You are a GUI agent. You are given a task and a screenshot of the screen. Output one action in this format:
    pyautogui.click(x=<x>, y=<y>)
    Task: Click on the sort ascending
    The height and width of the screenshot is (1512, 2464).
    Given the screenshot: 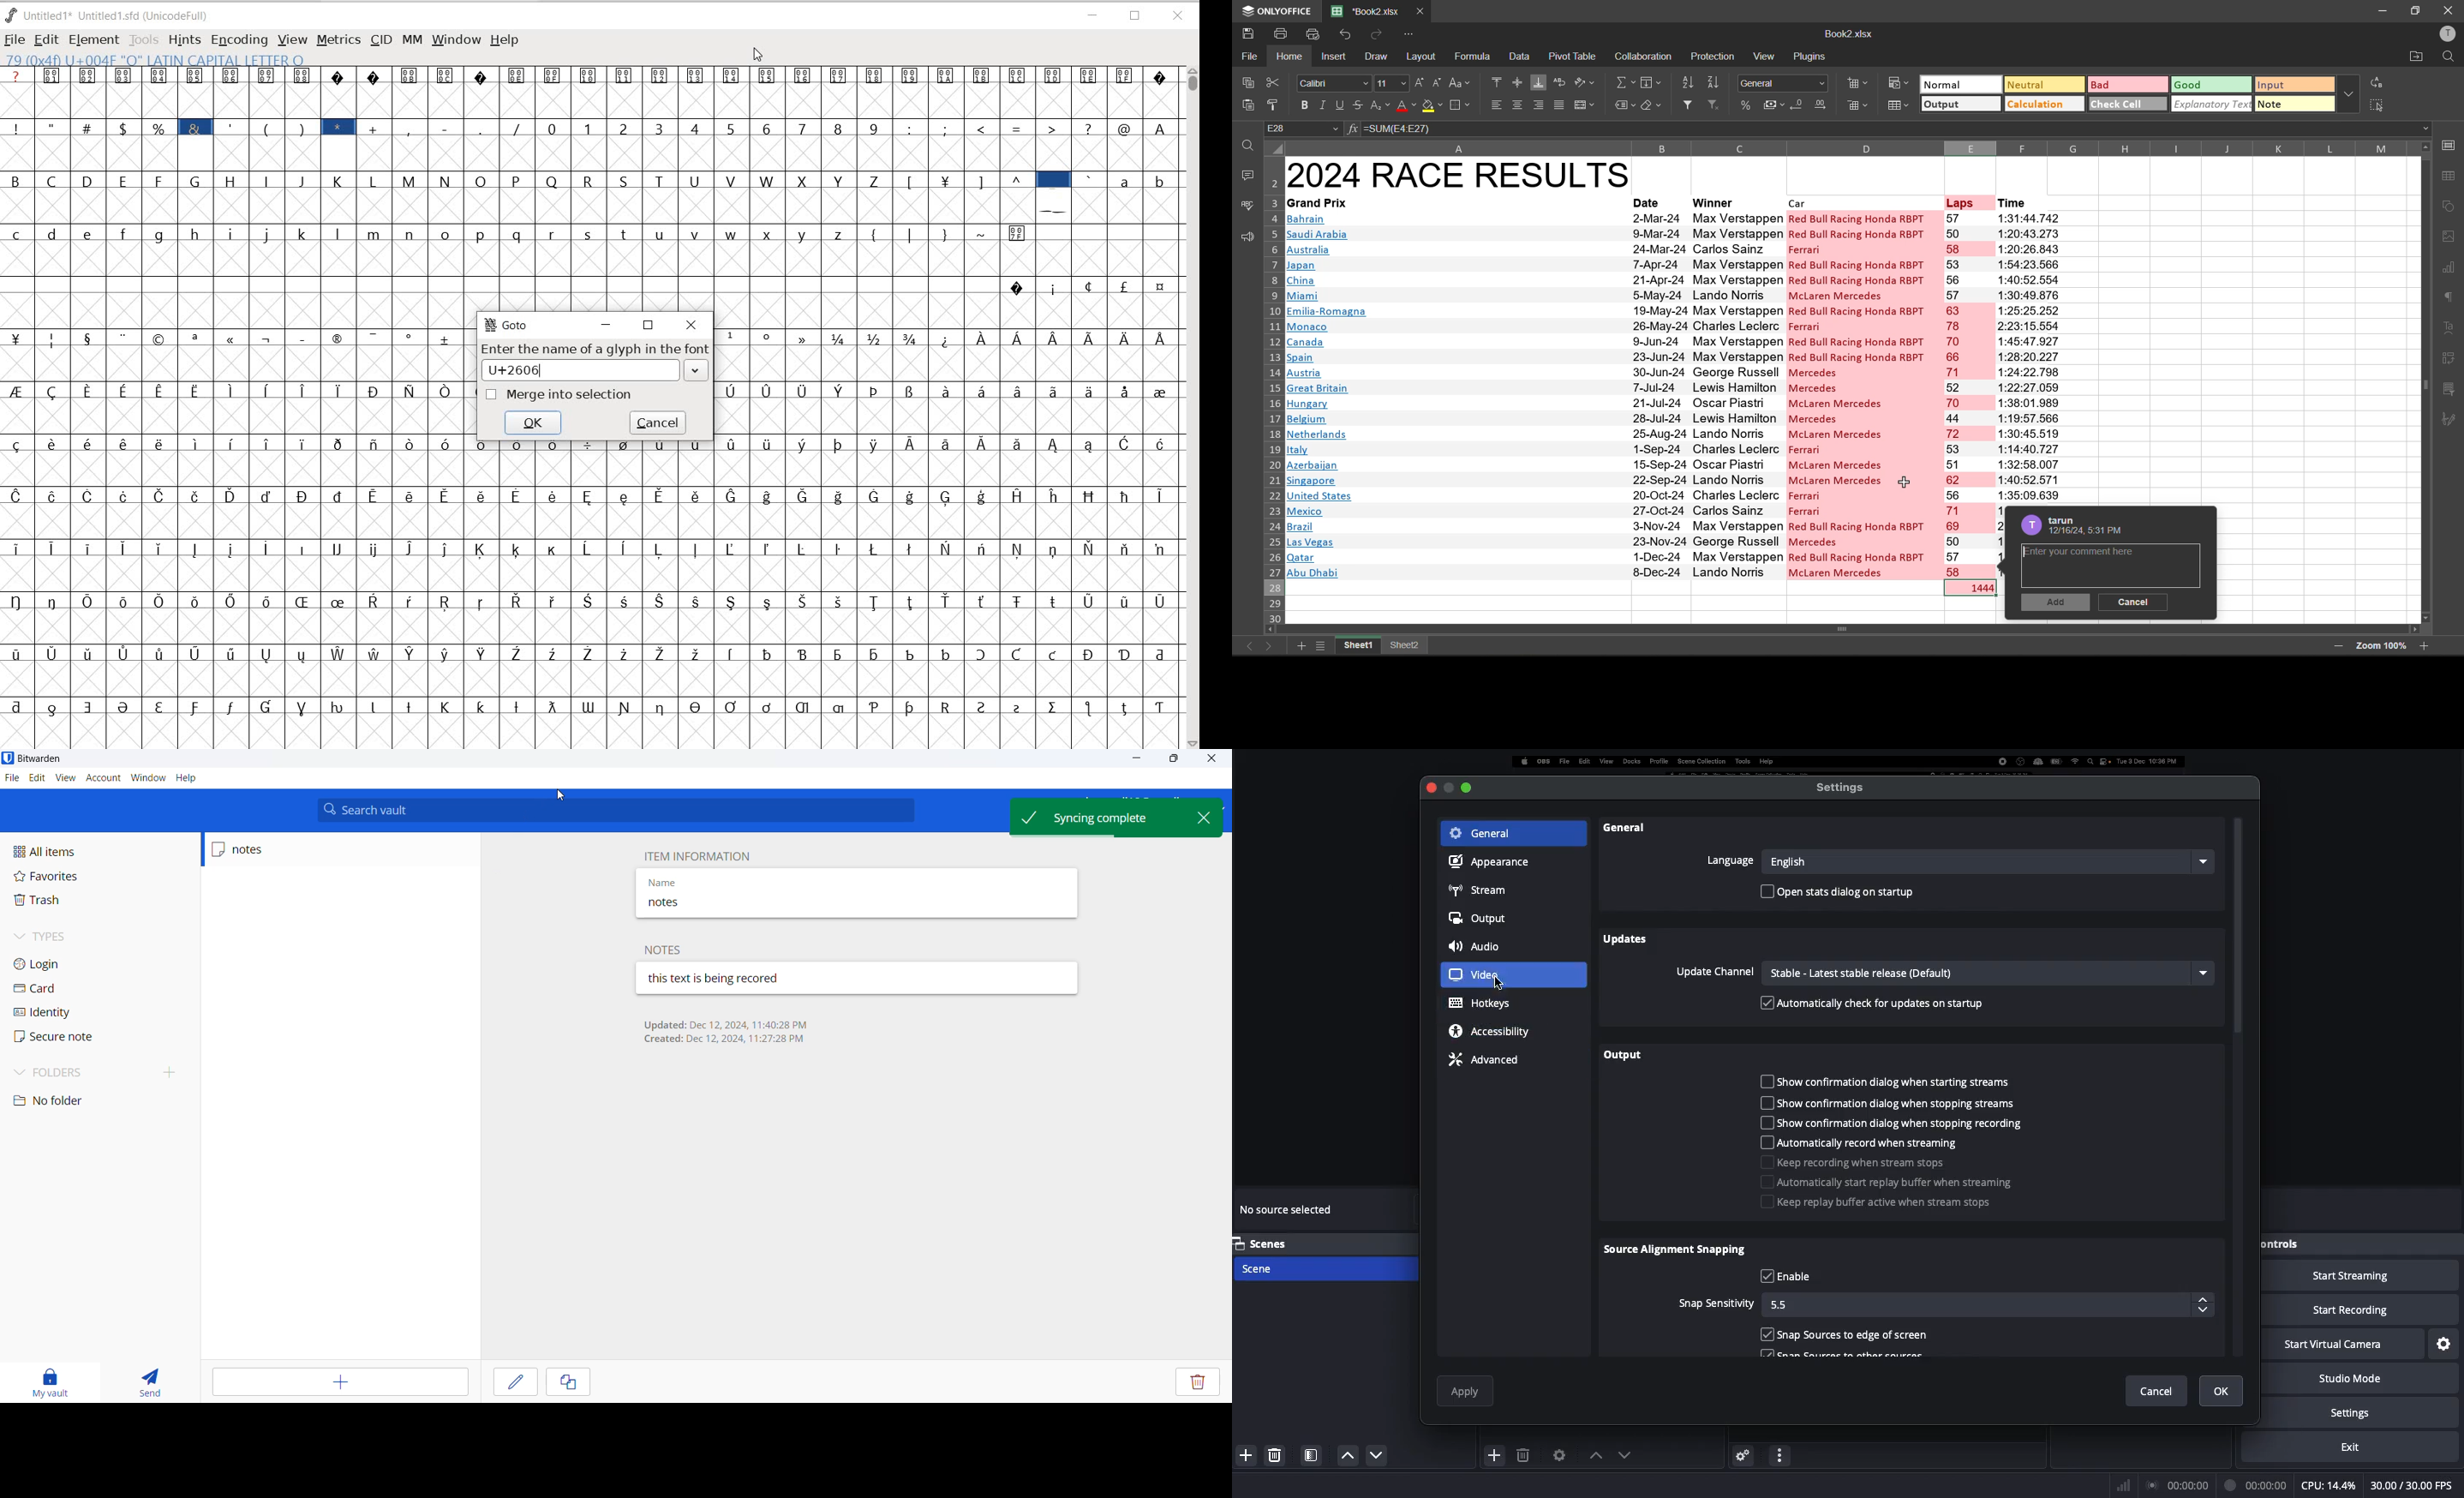 What is the action you would take?
    pyautogui.click(x=1690, y=83)
    